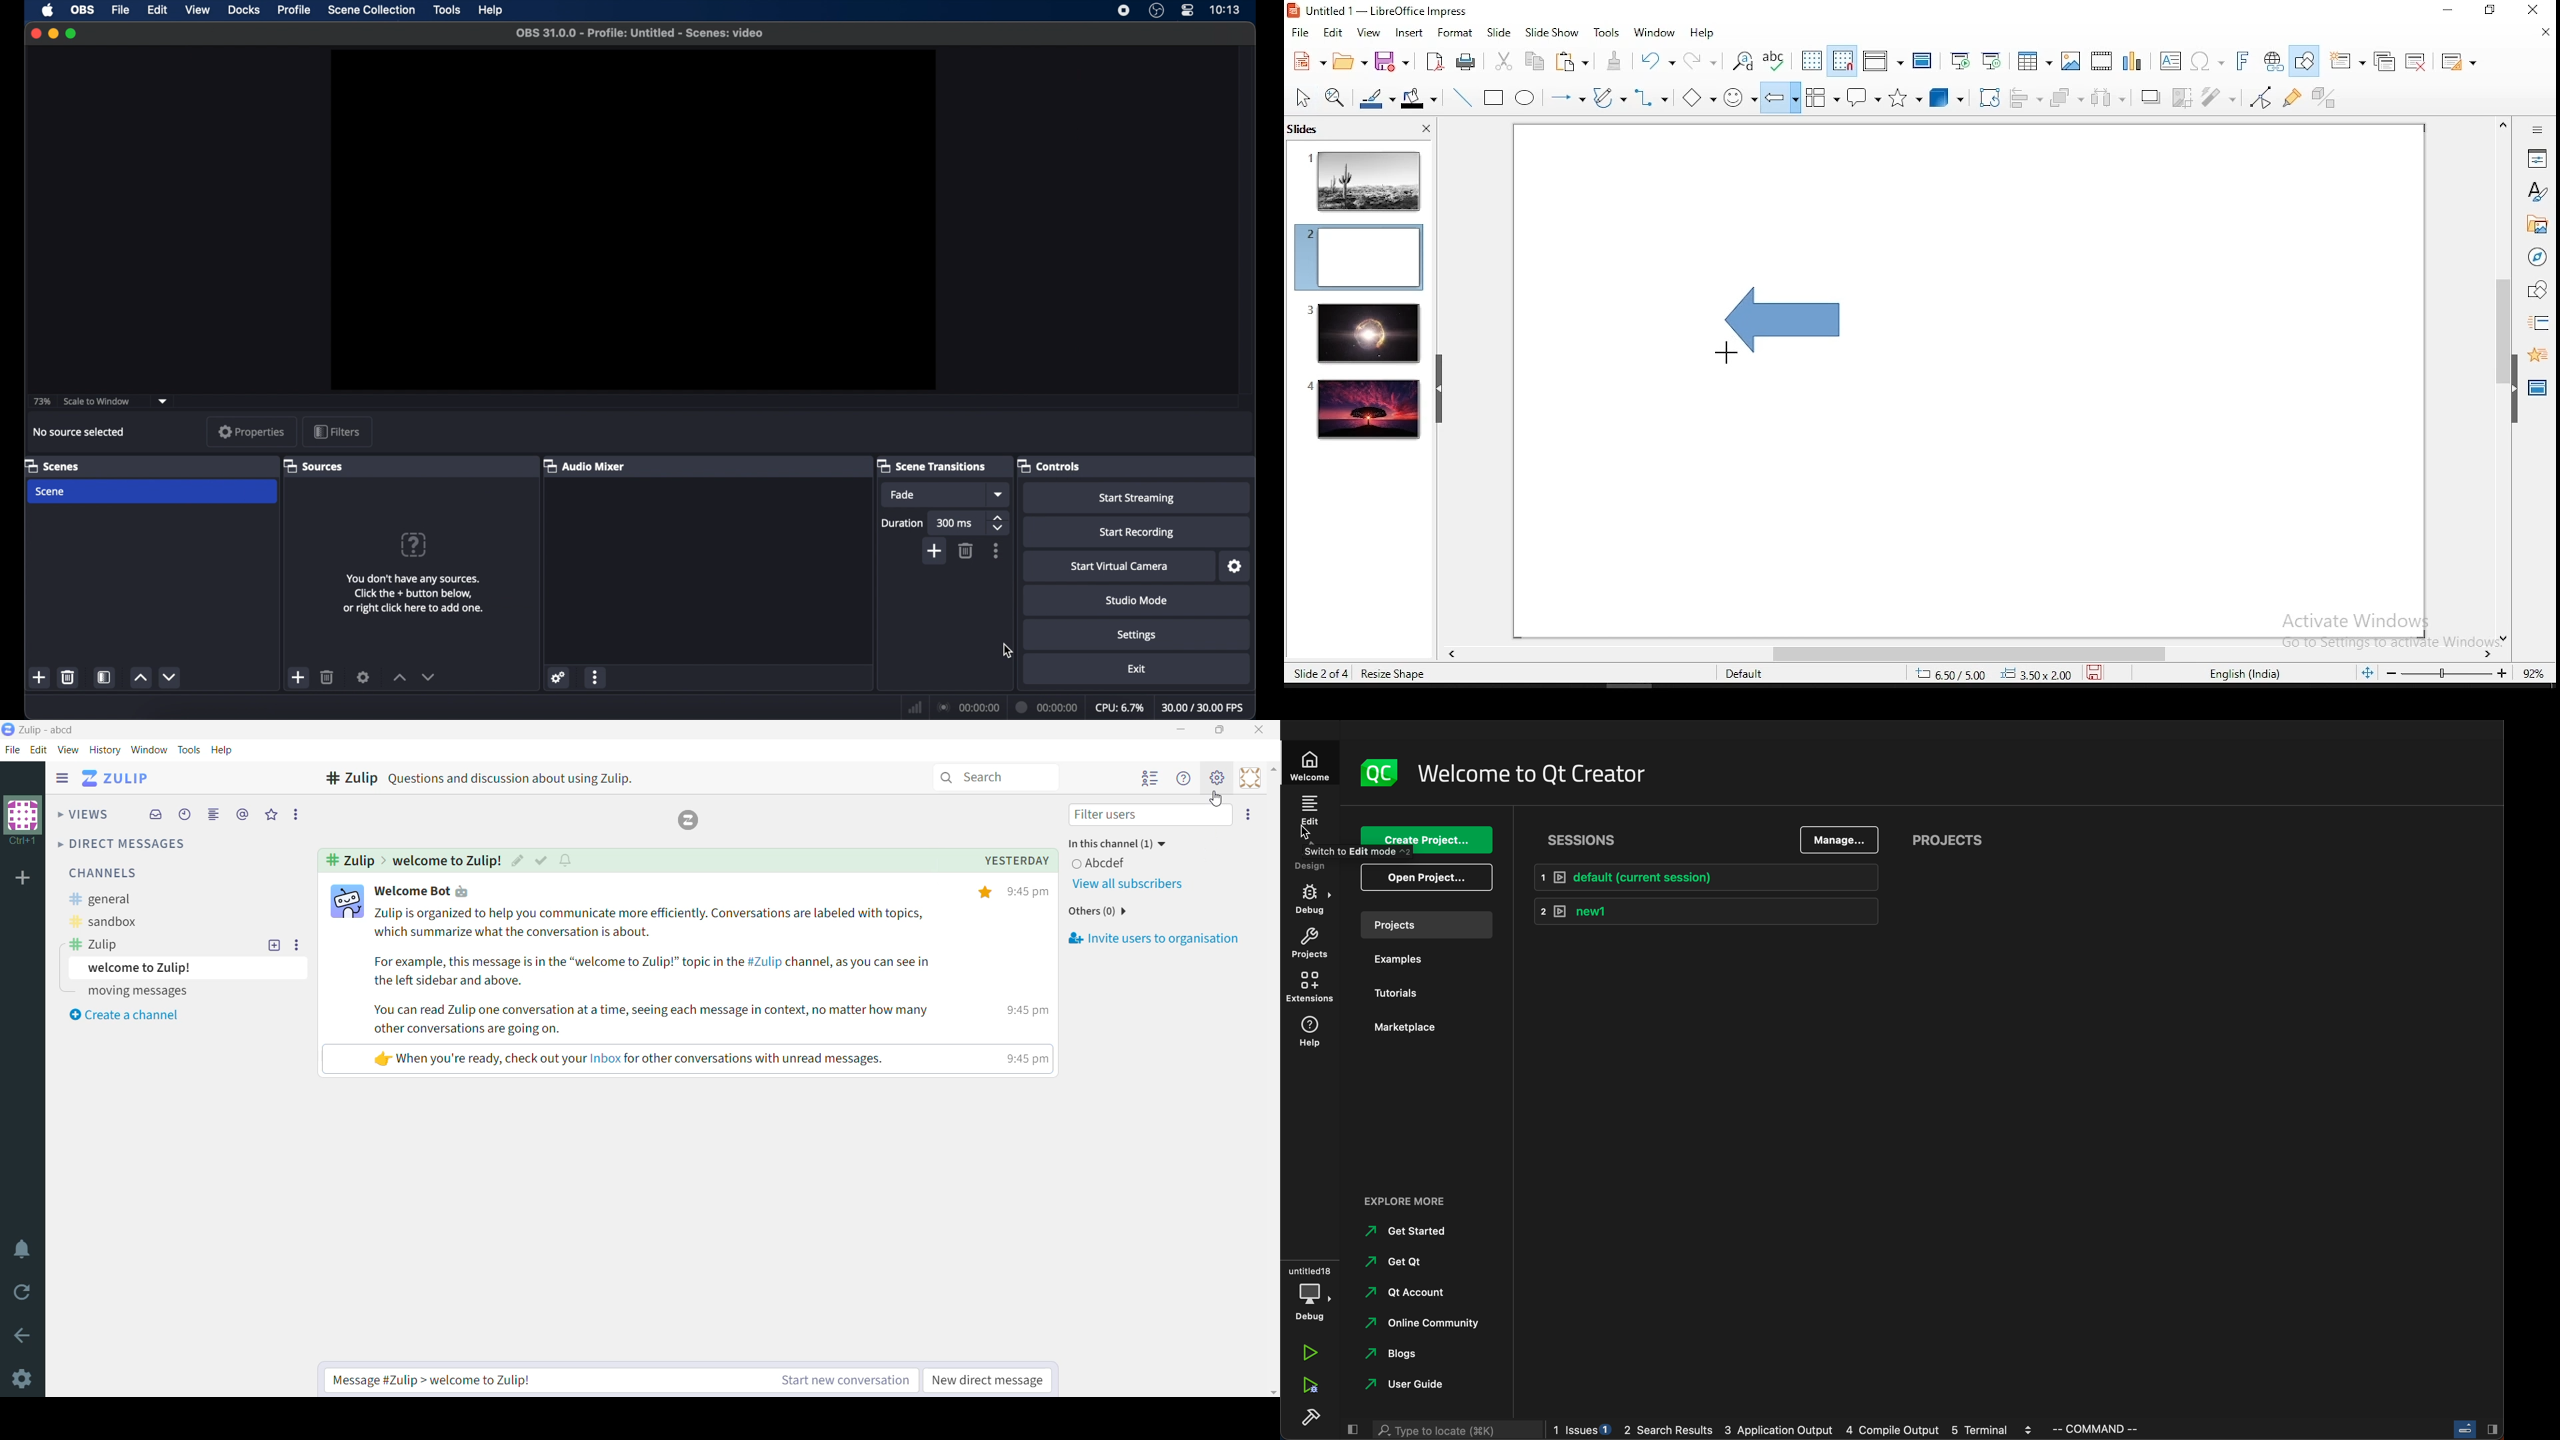 This screenshot has width=2576, height=1456. Describe the element at coordinates (1311, 989) in the screenshot. I see `extensions` at that location.